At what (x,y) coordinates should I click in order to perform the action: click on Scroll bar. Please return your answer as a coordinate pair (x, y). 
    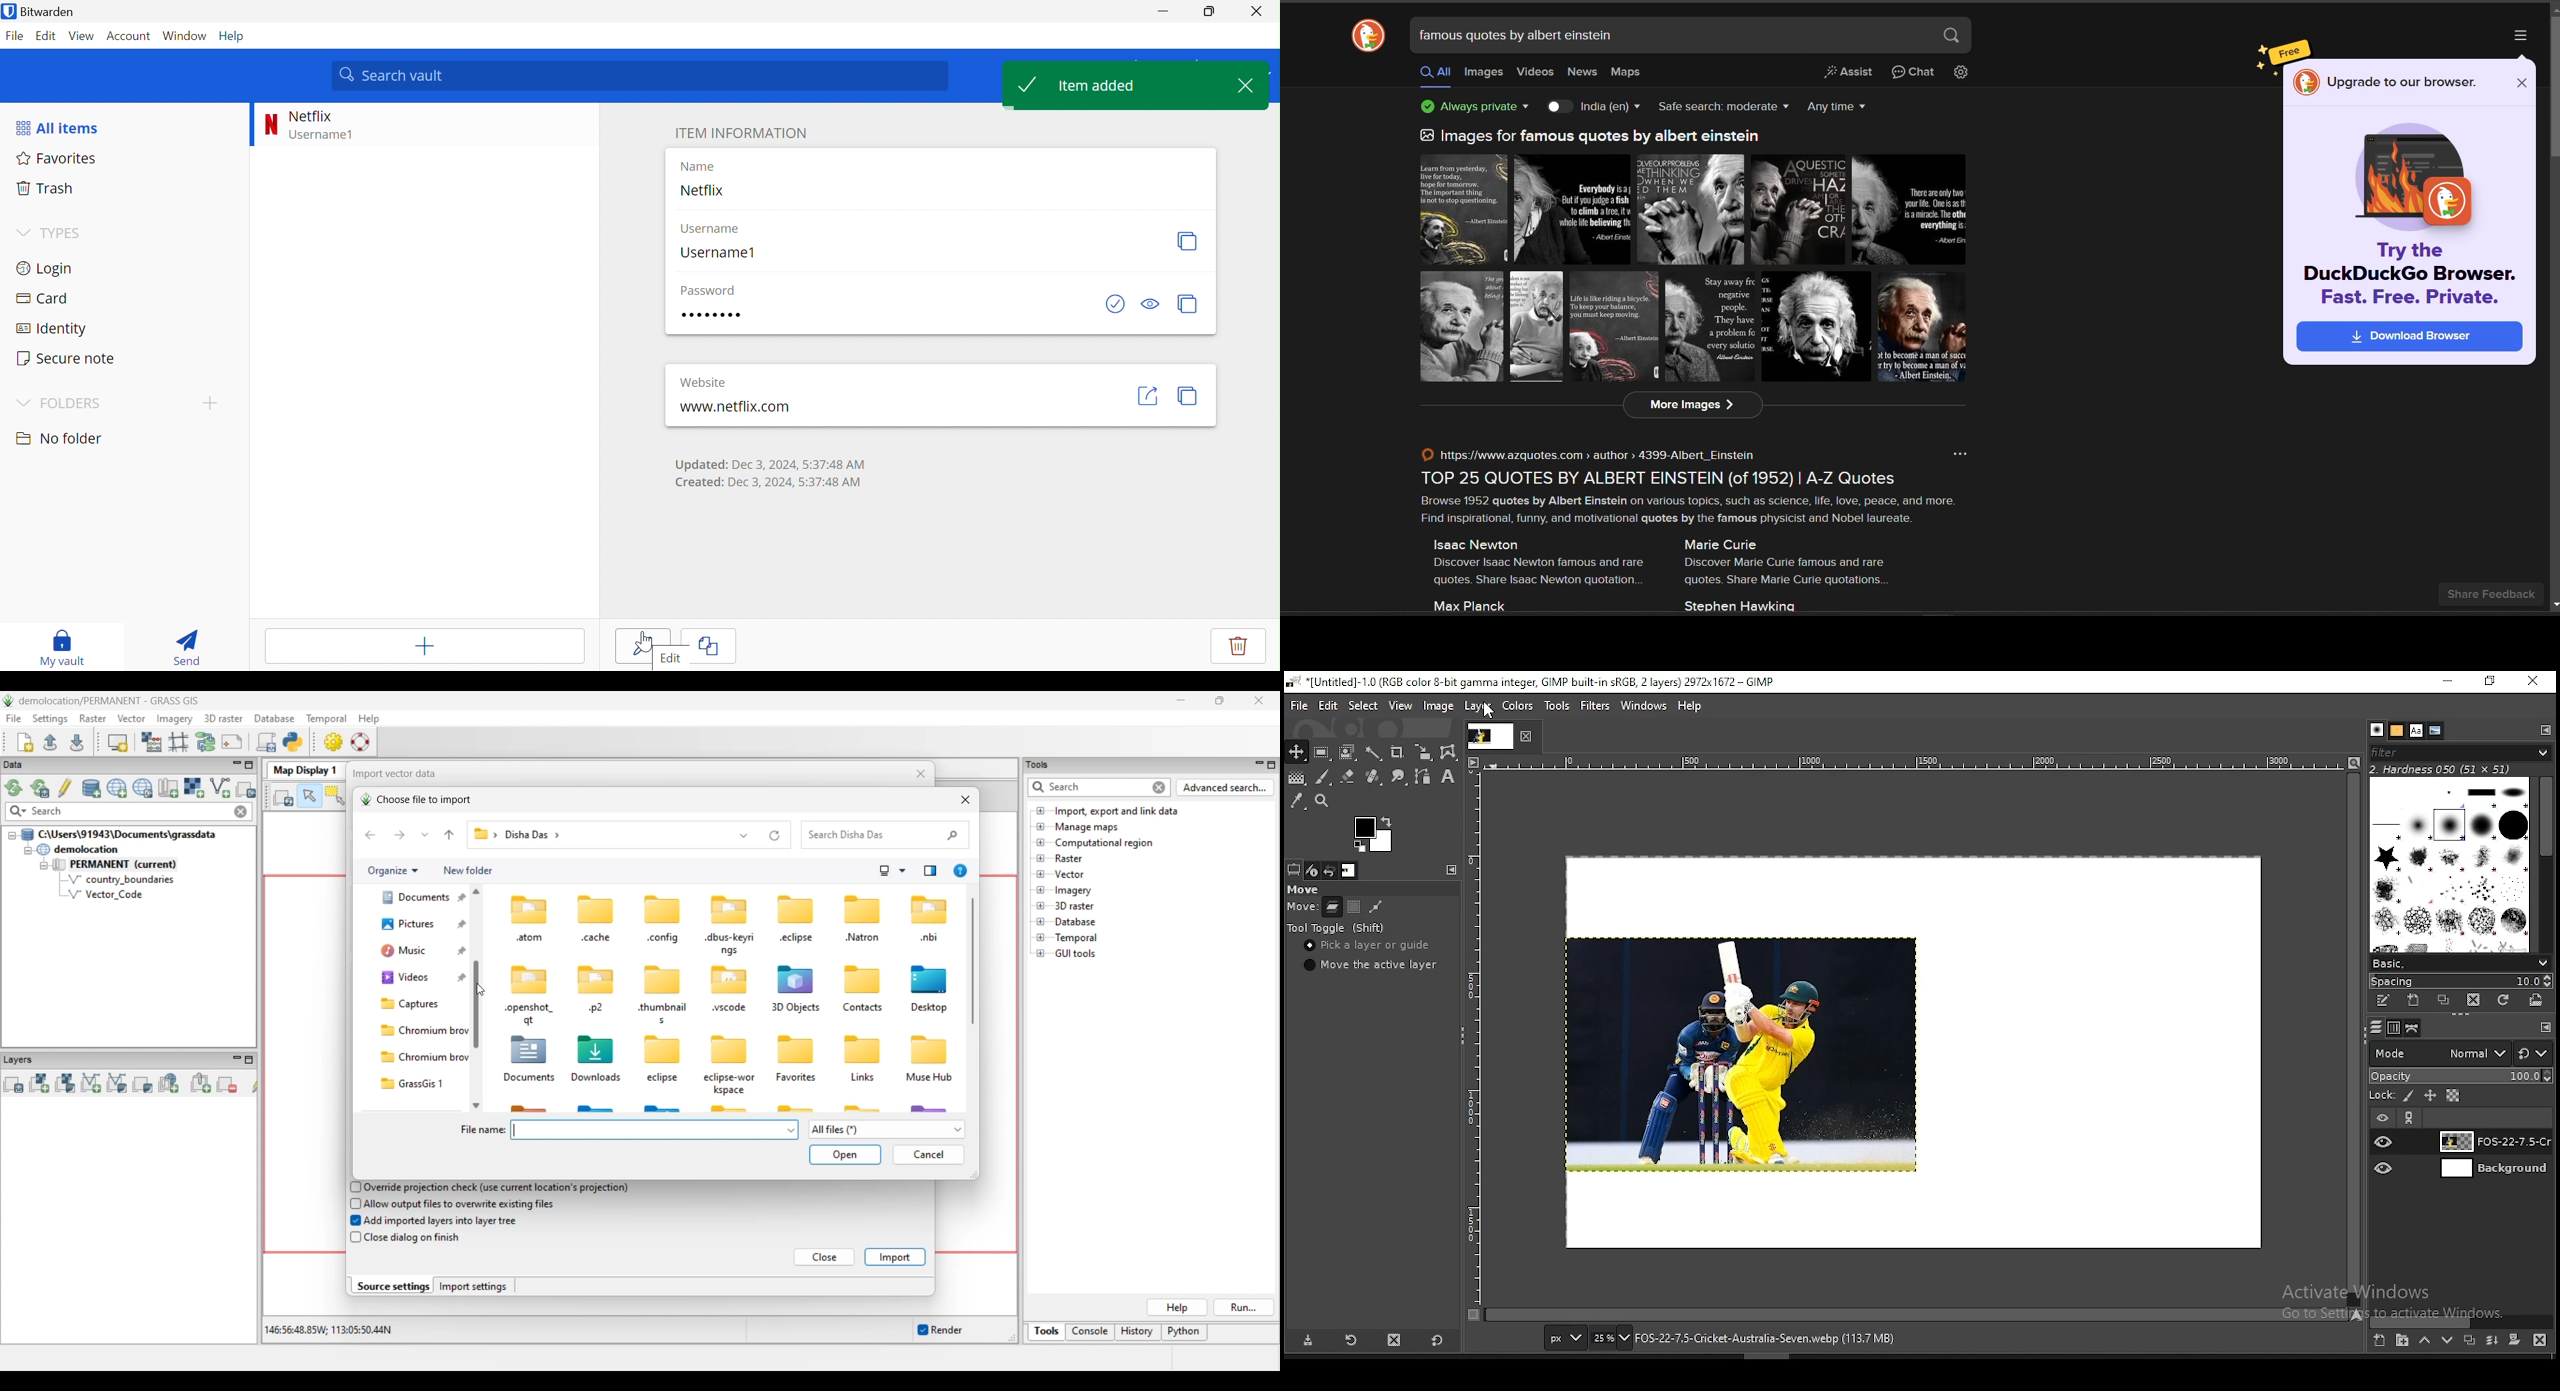
    Looking at the image, I should click on (2547, 861).